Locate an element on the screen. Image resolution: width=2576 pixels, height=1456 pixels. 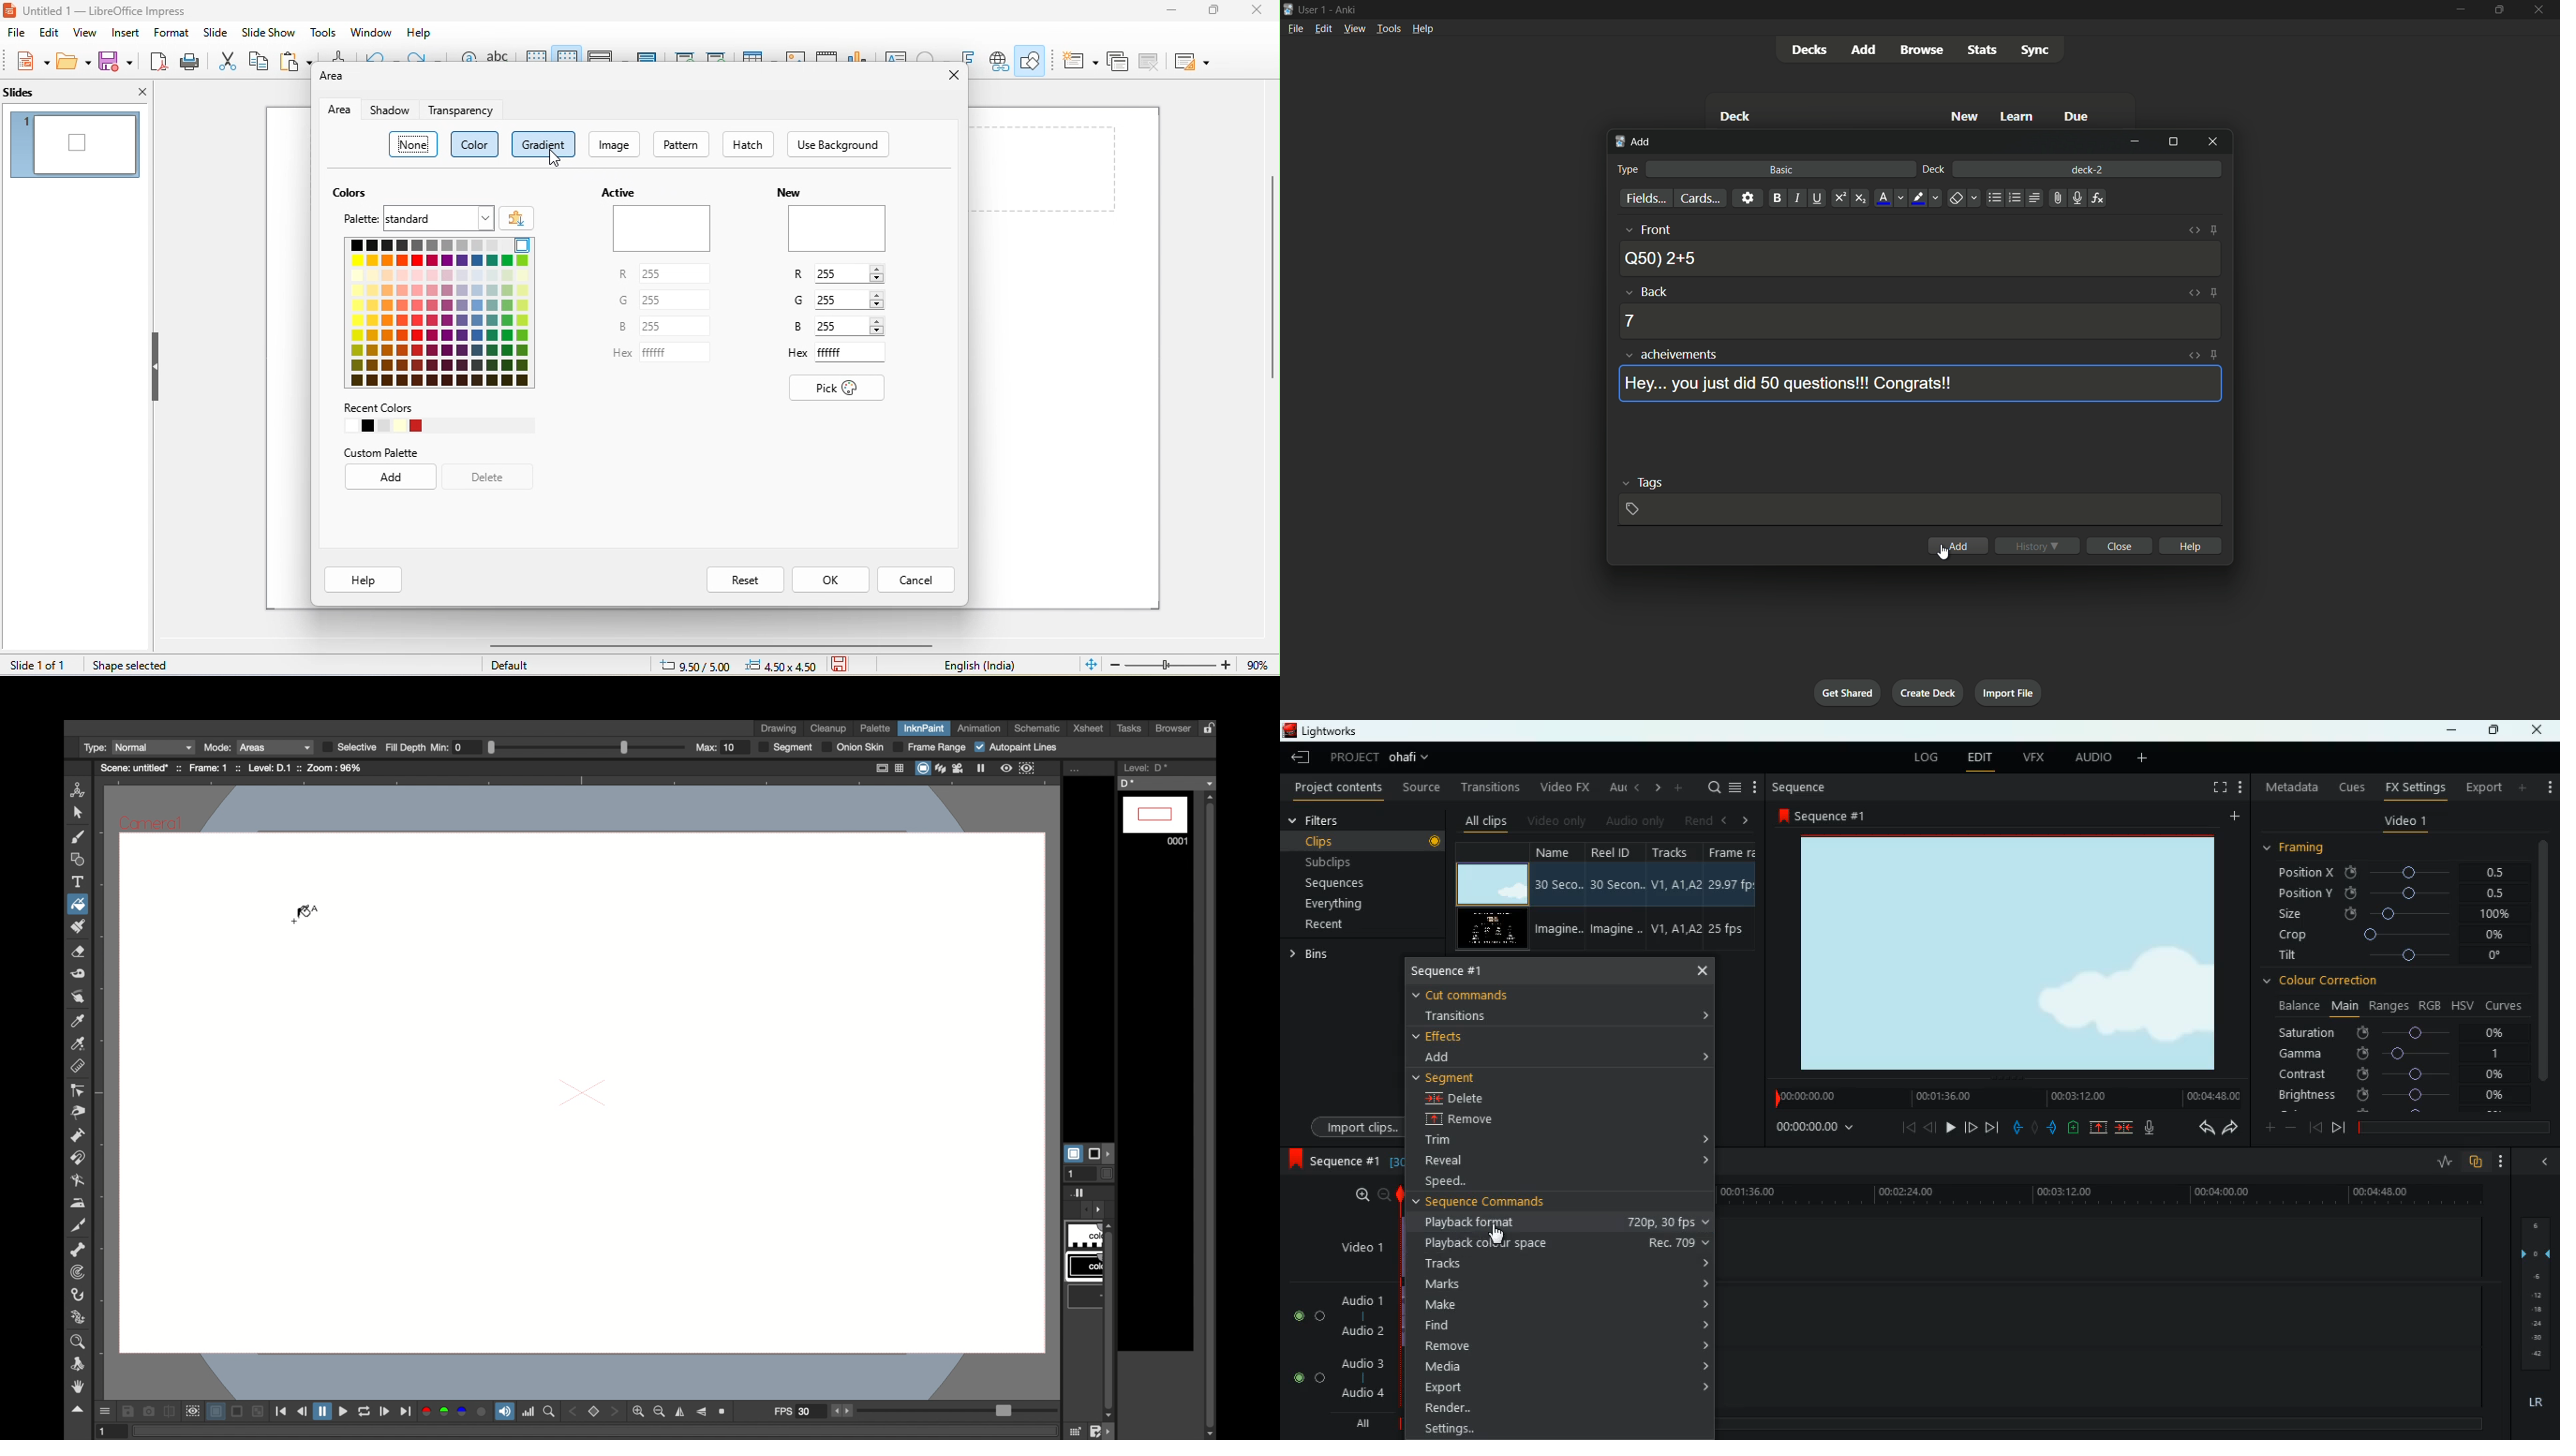
more is located at coordinates (1680, 788).